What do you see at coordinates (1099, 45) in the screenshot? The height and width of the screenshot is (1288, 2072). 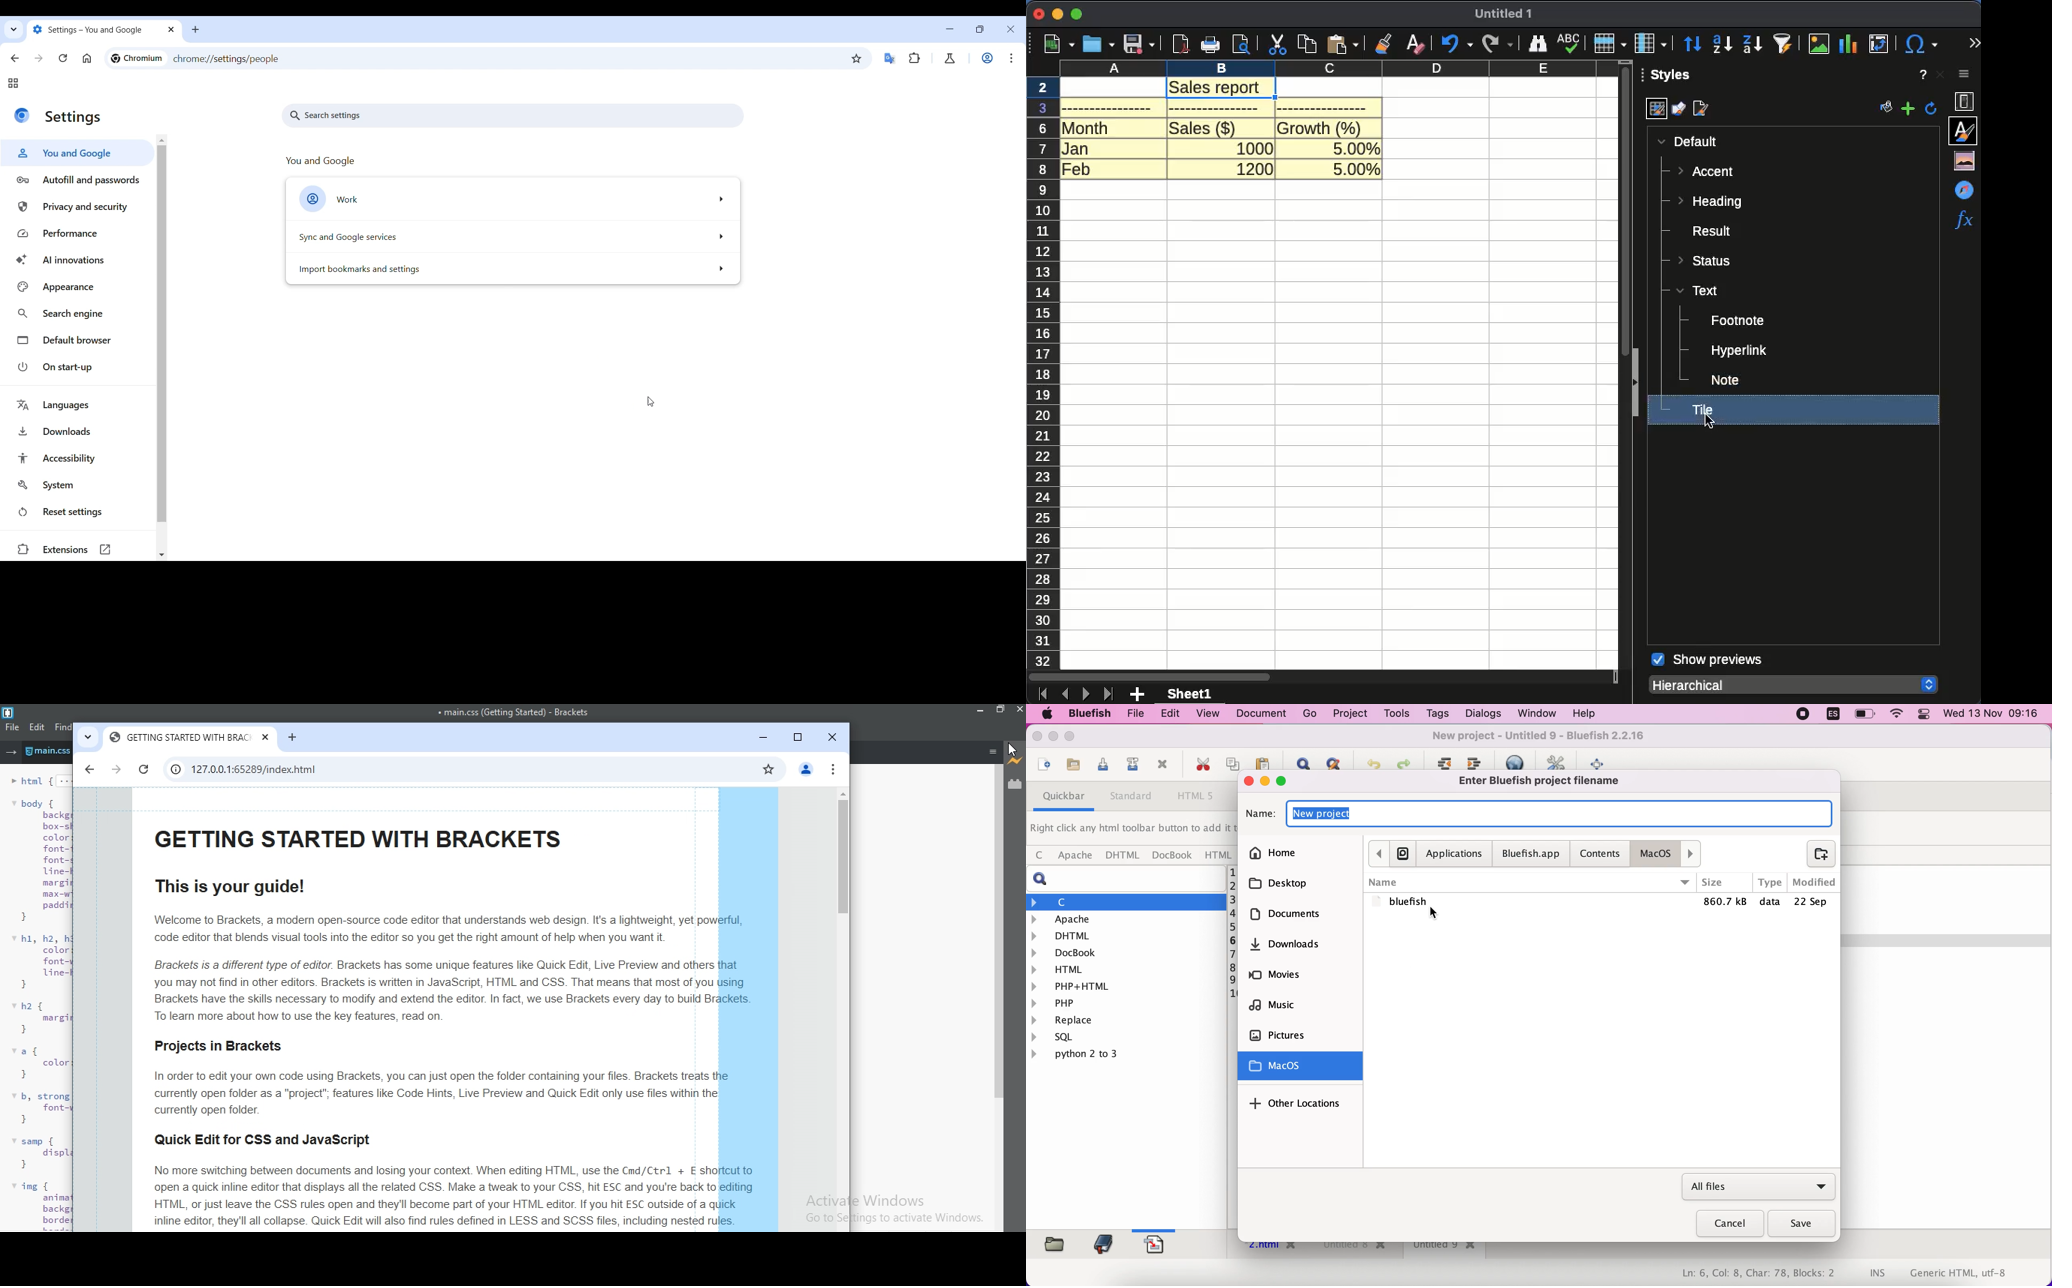 I see `open` at bounding box center [1099, 45].